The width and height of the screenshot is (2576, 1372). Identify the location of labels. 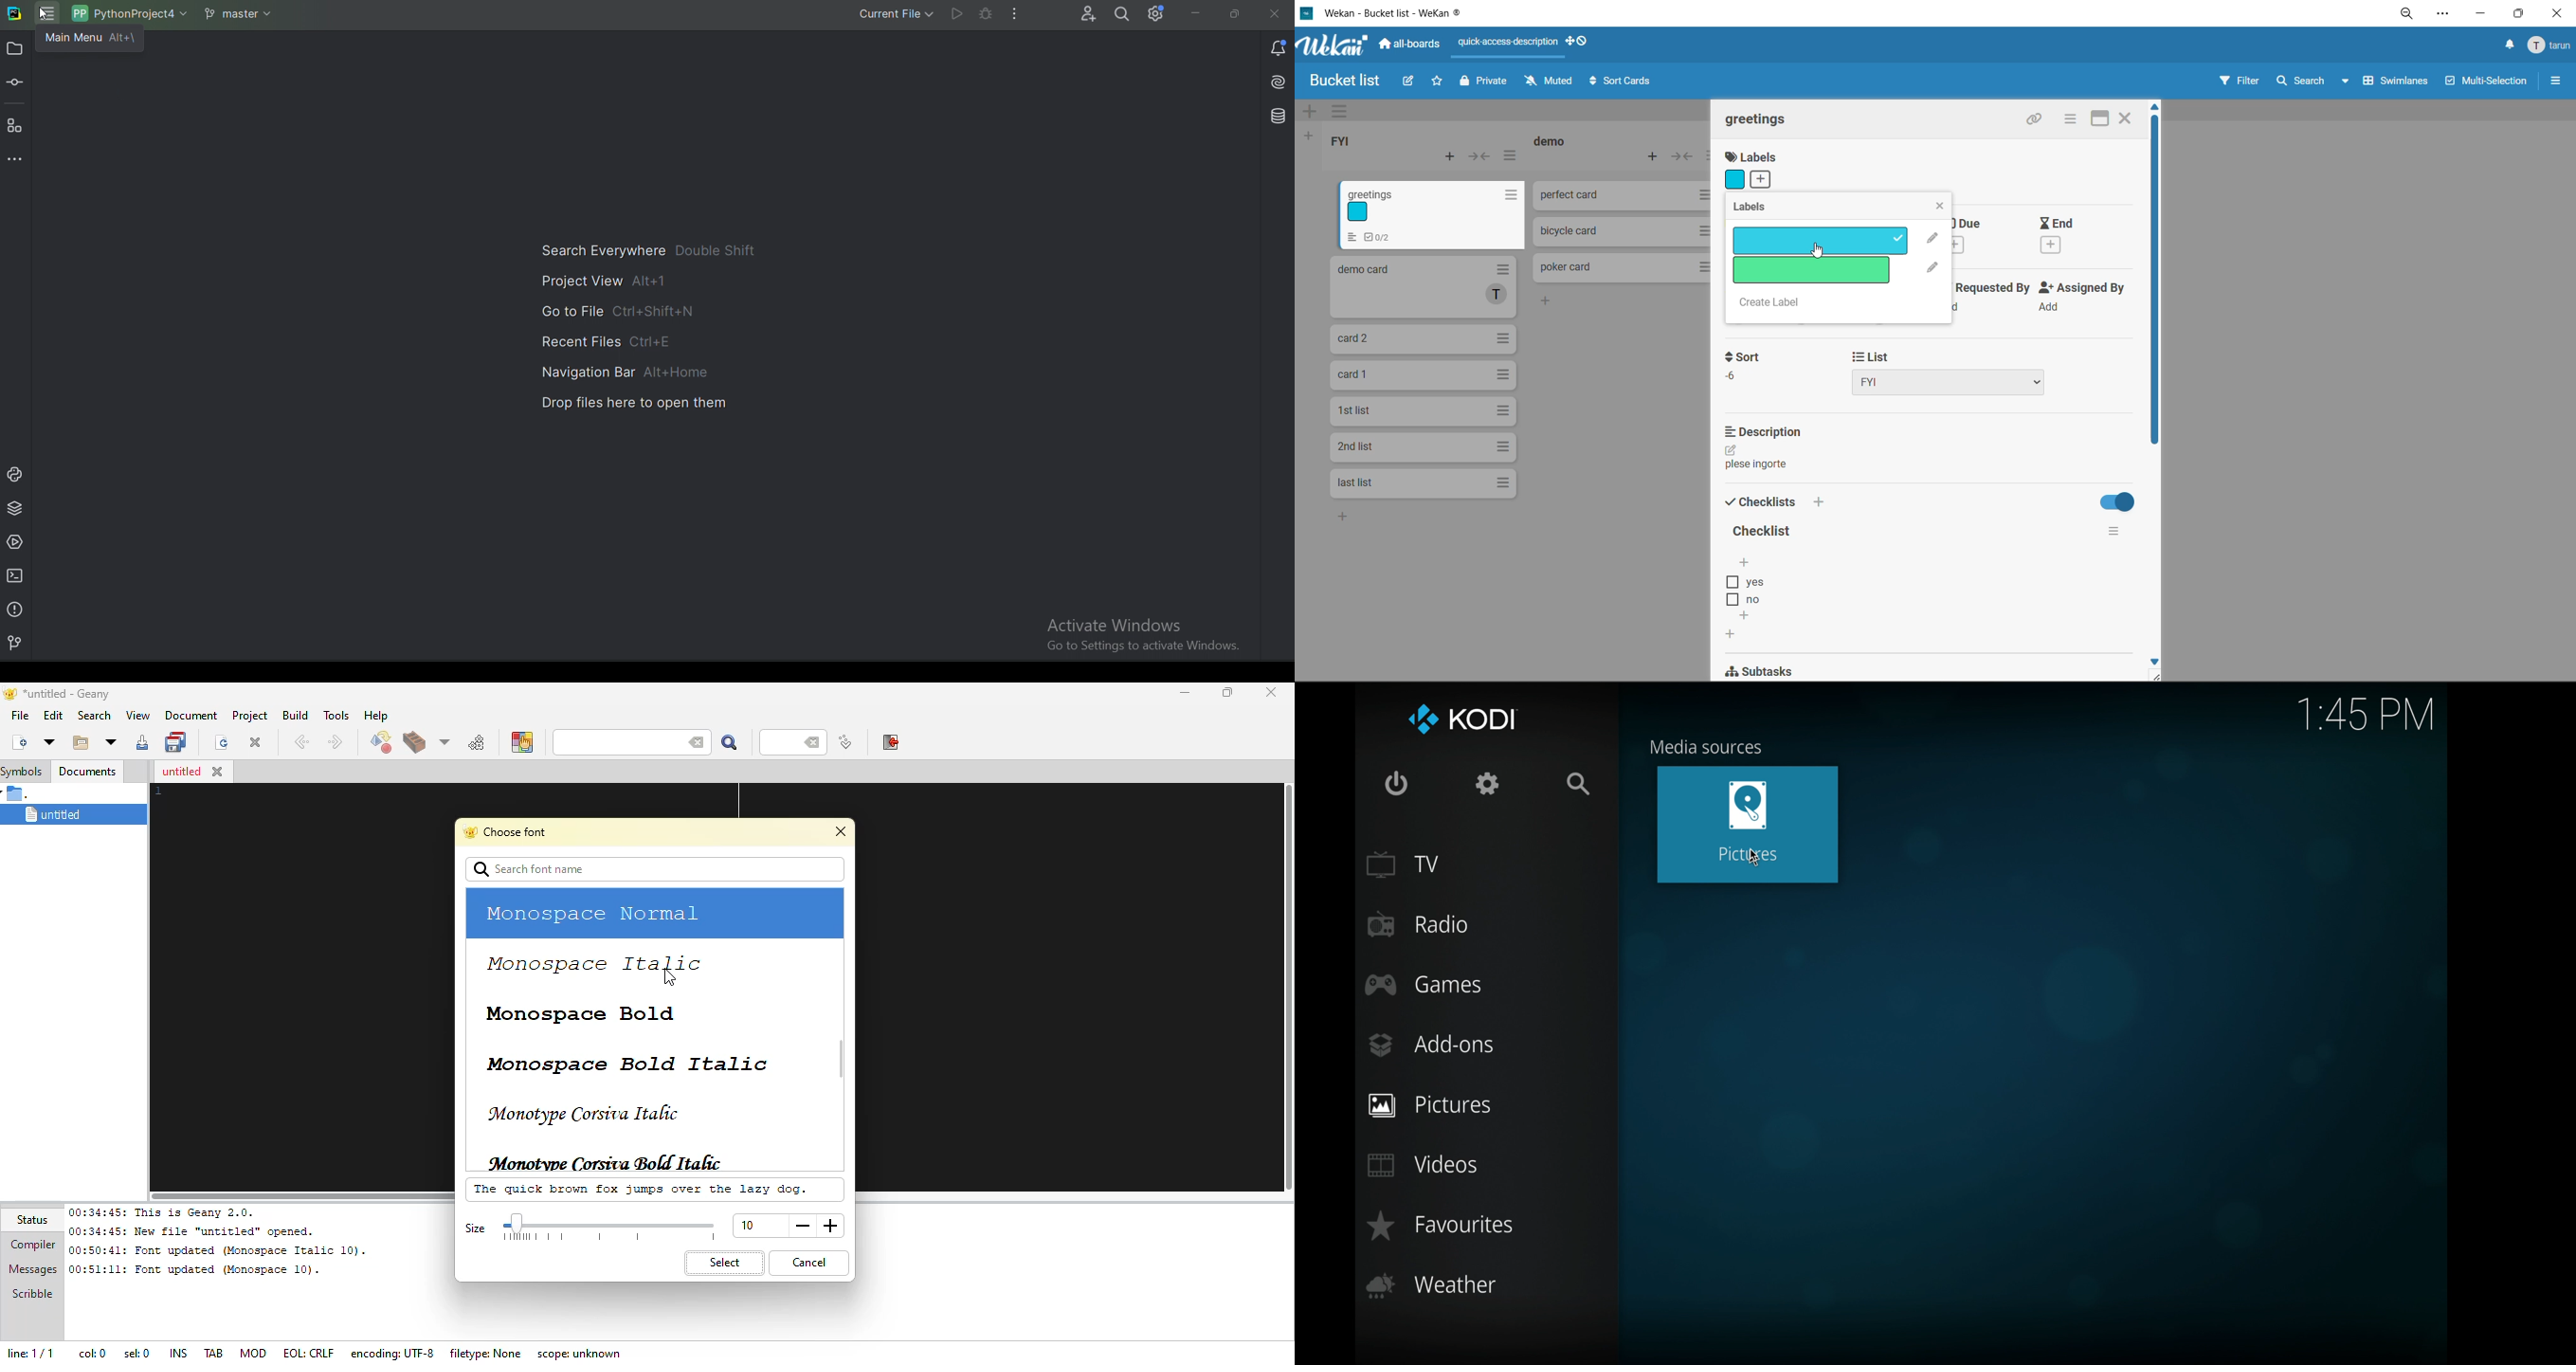
(1753, 156).